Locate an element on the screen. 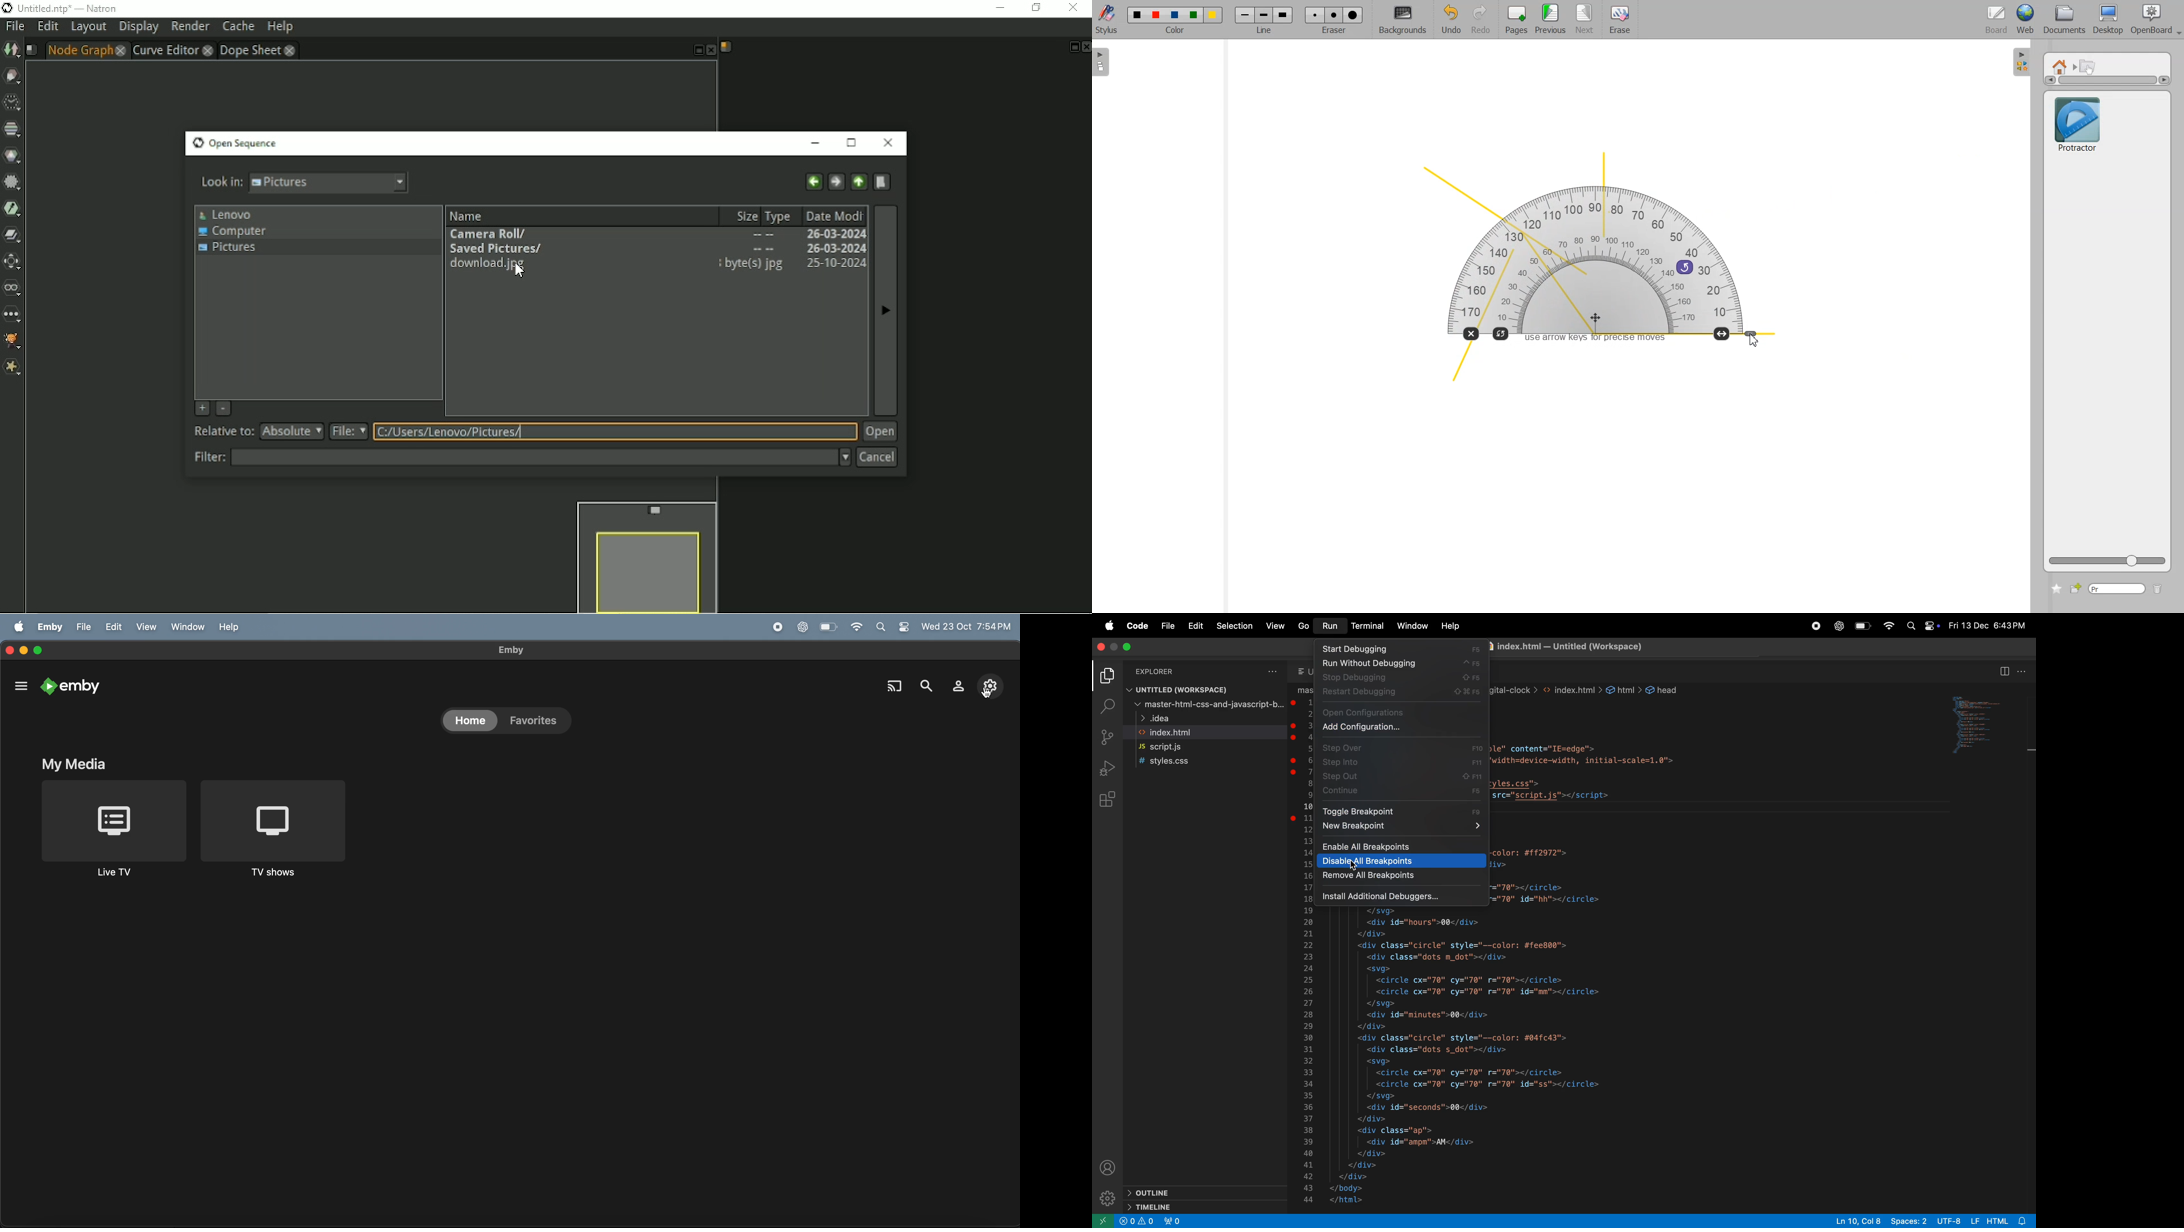 The height and width of the screenshot is (1232, 2184). idea is located at coordinates (1160, 720).